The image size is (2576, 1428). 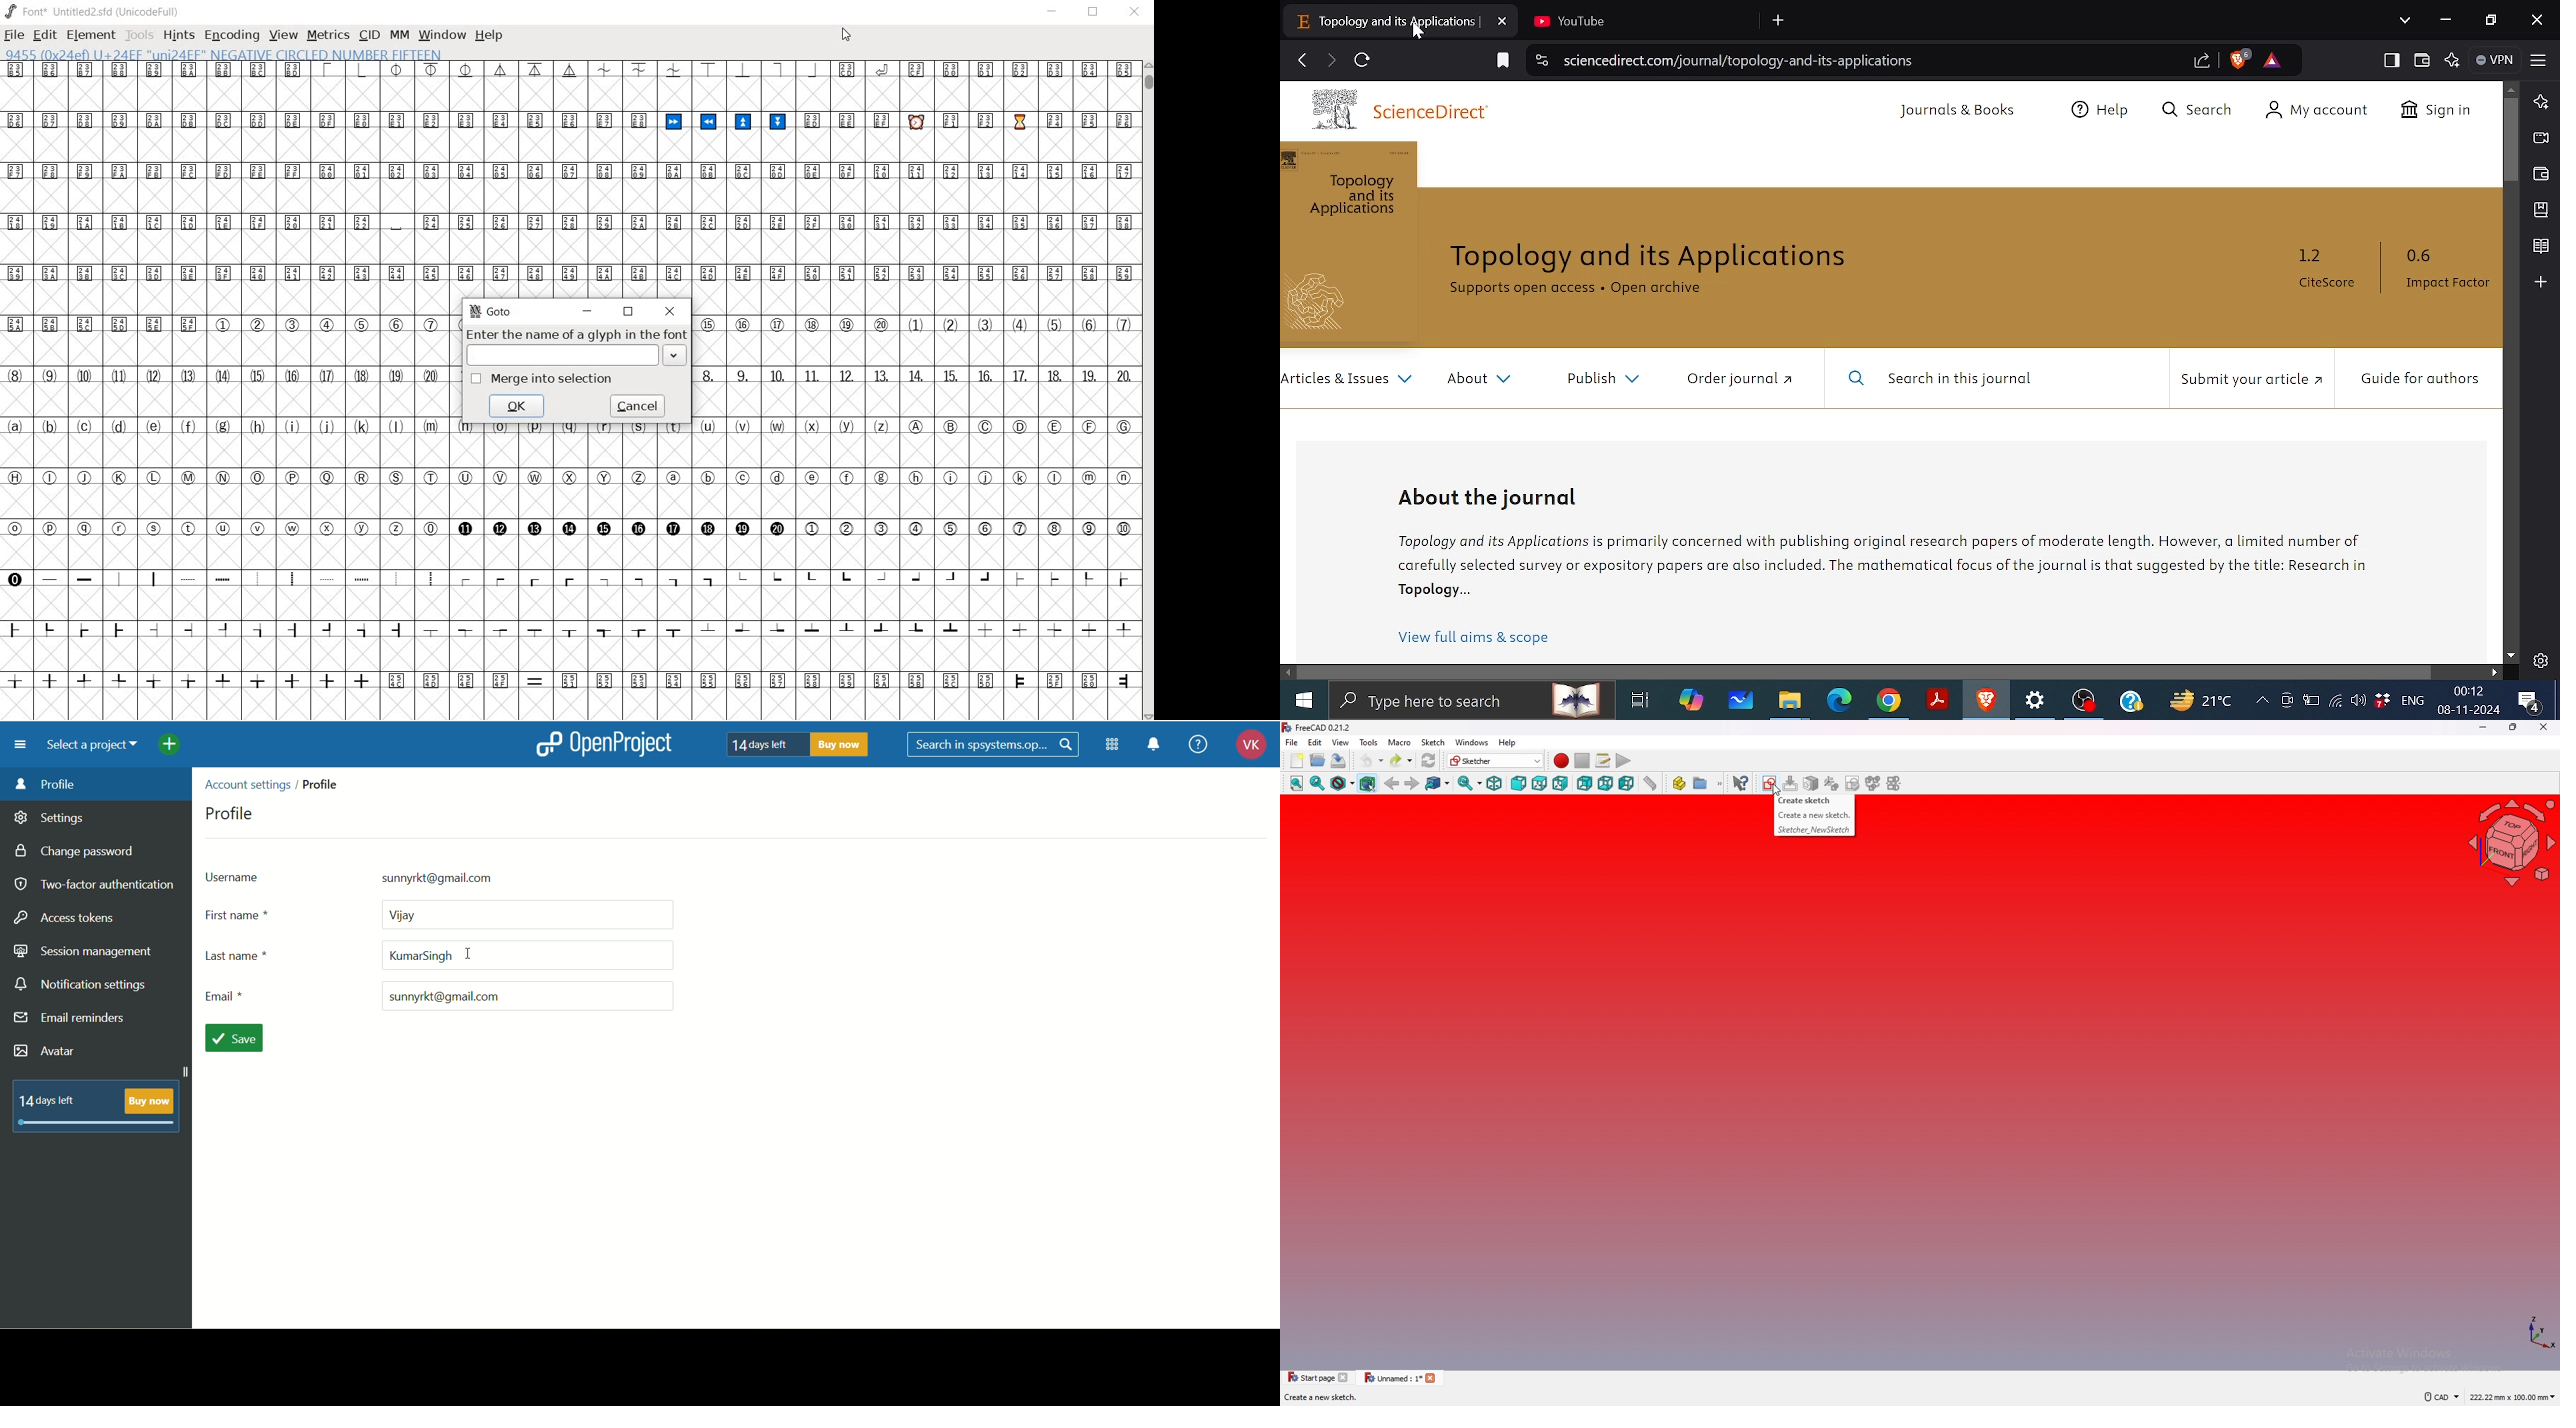 I want to click on fit selection, so click(x=1317, y=783).